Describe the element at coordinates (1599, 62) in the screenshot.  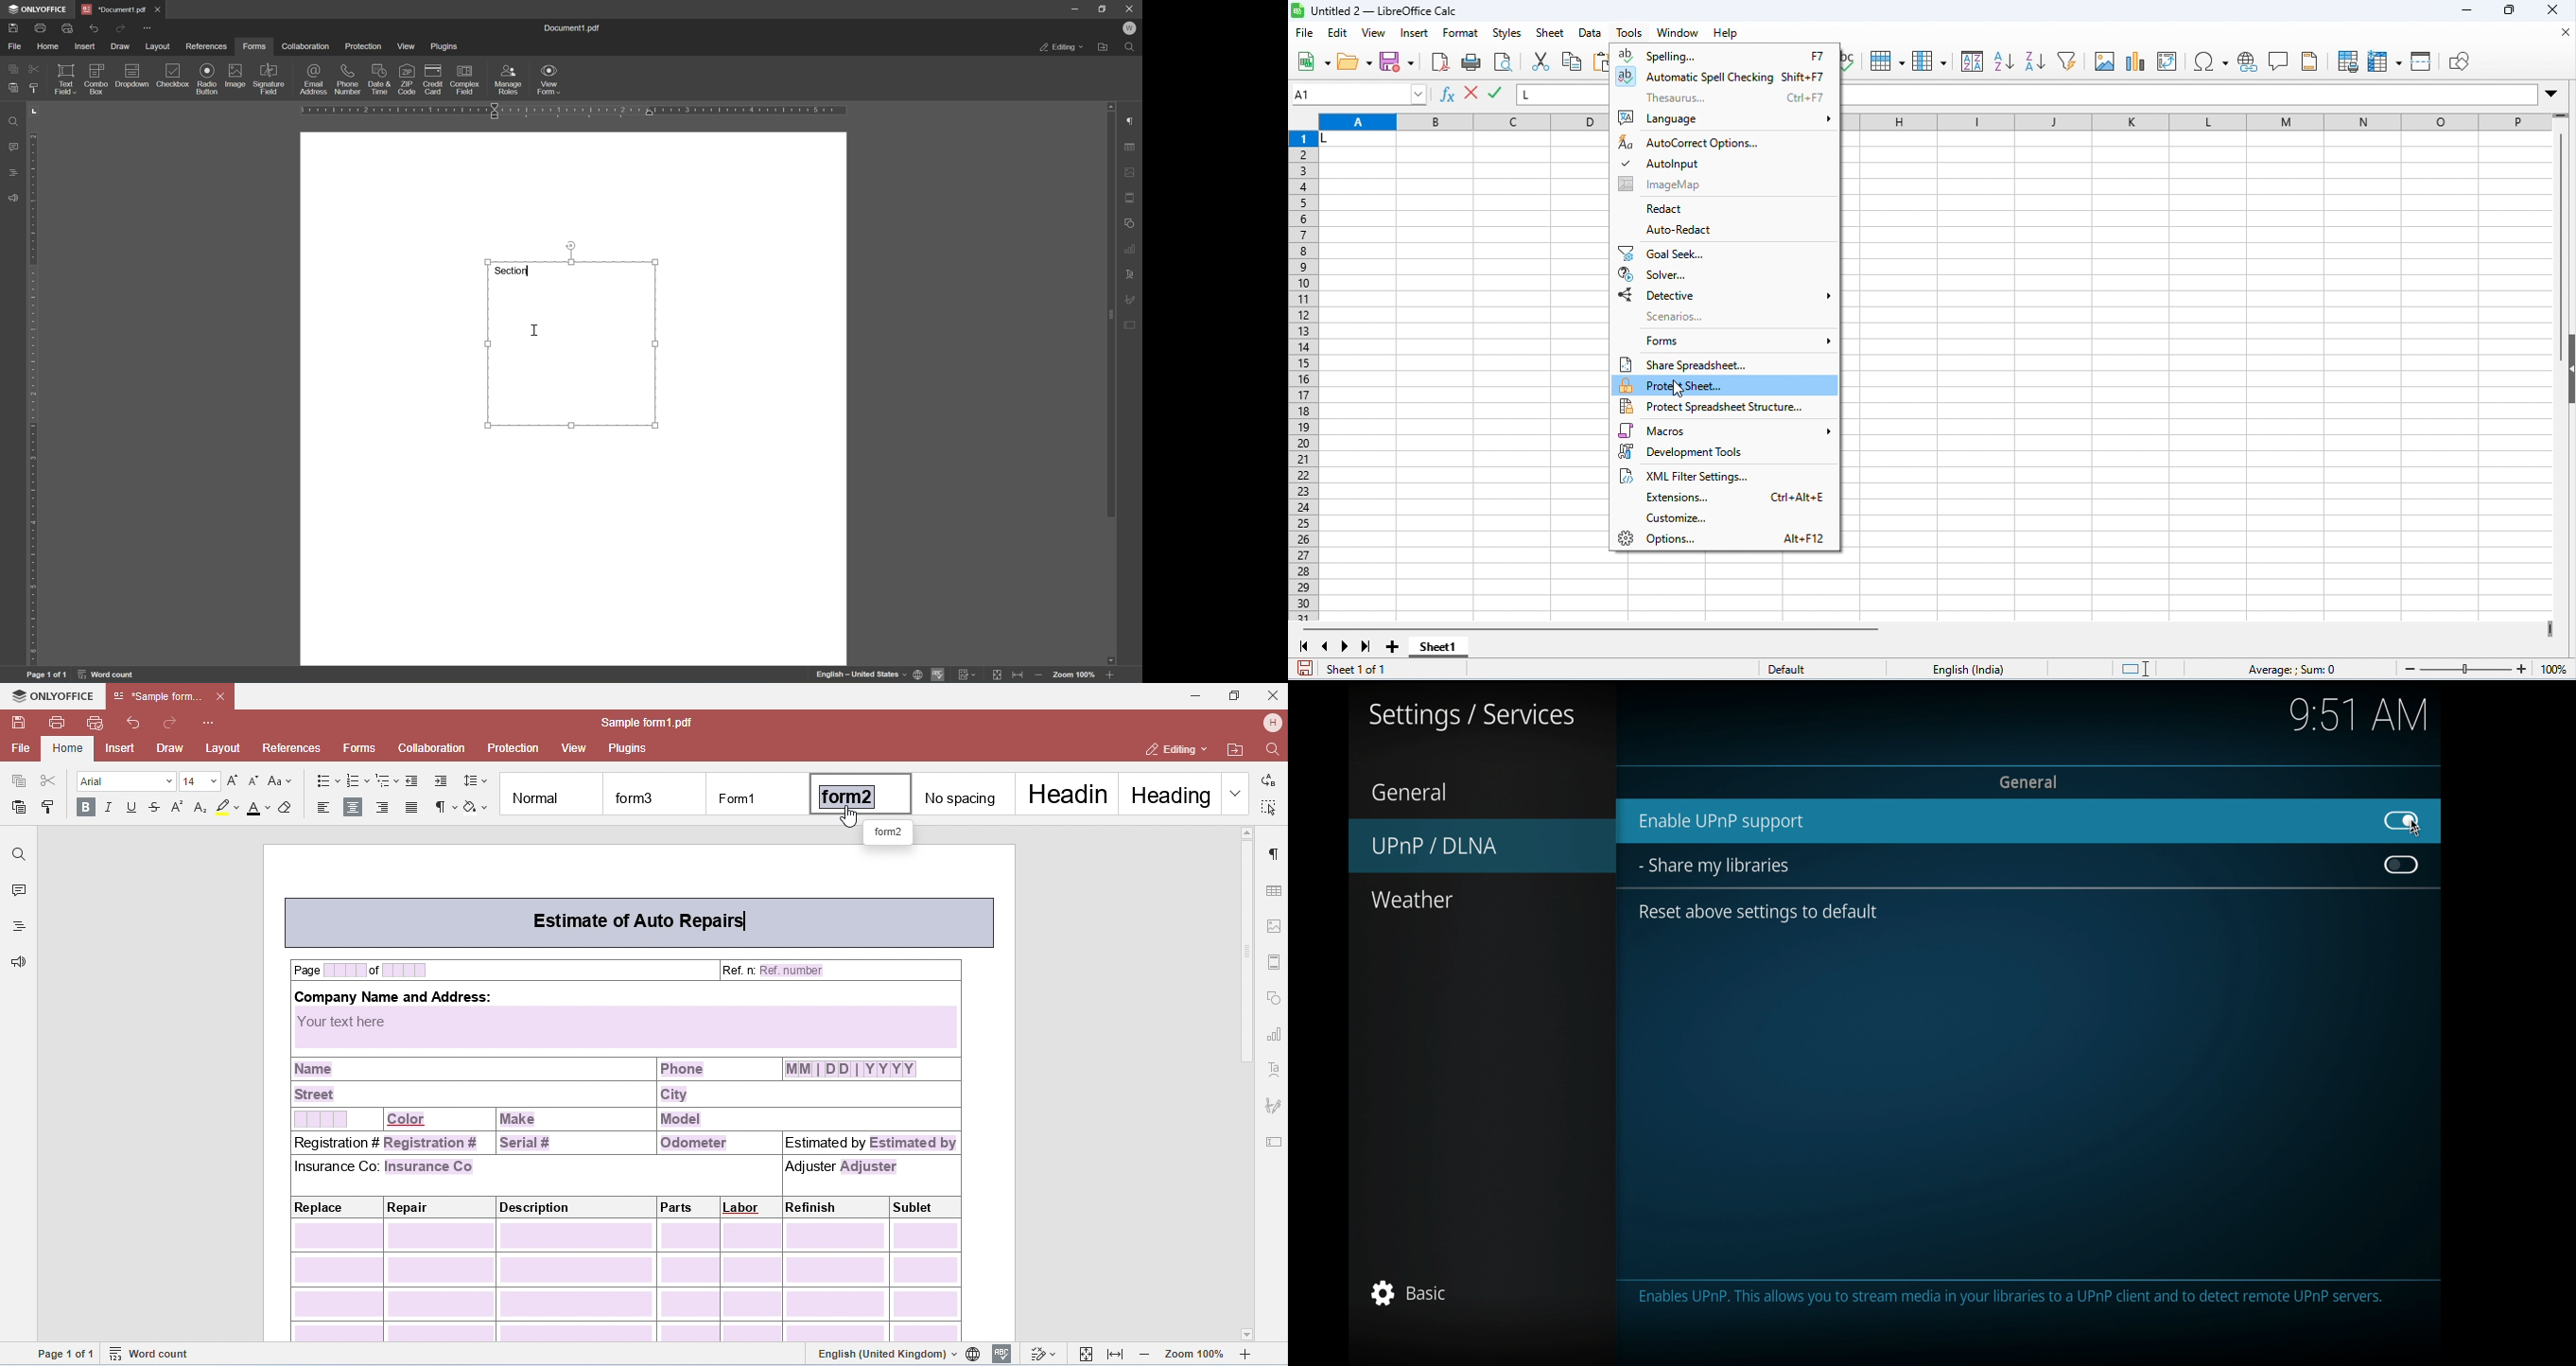
I see `paste` at that location.